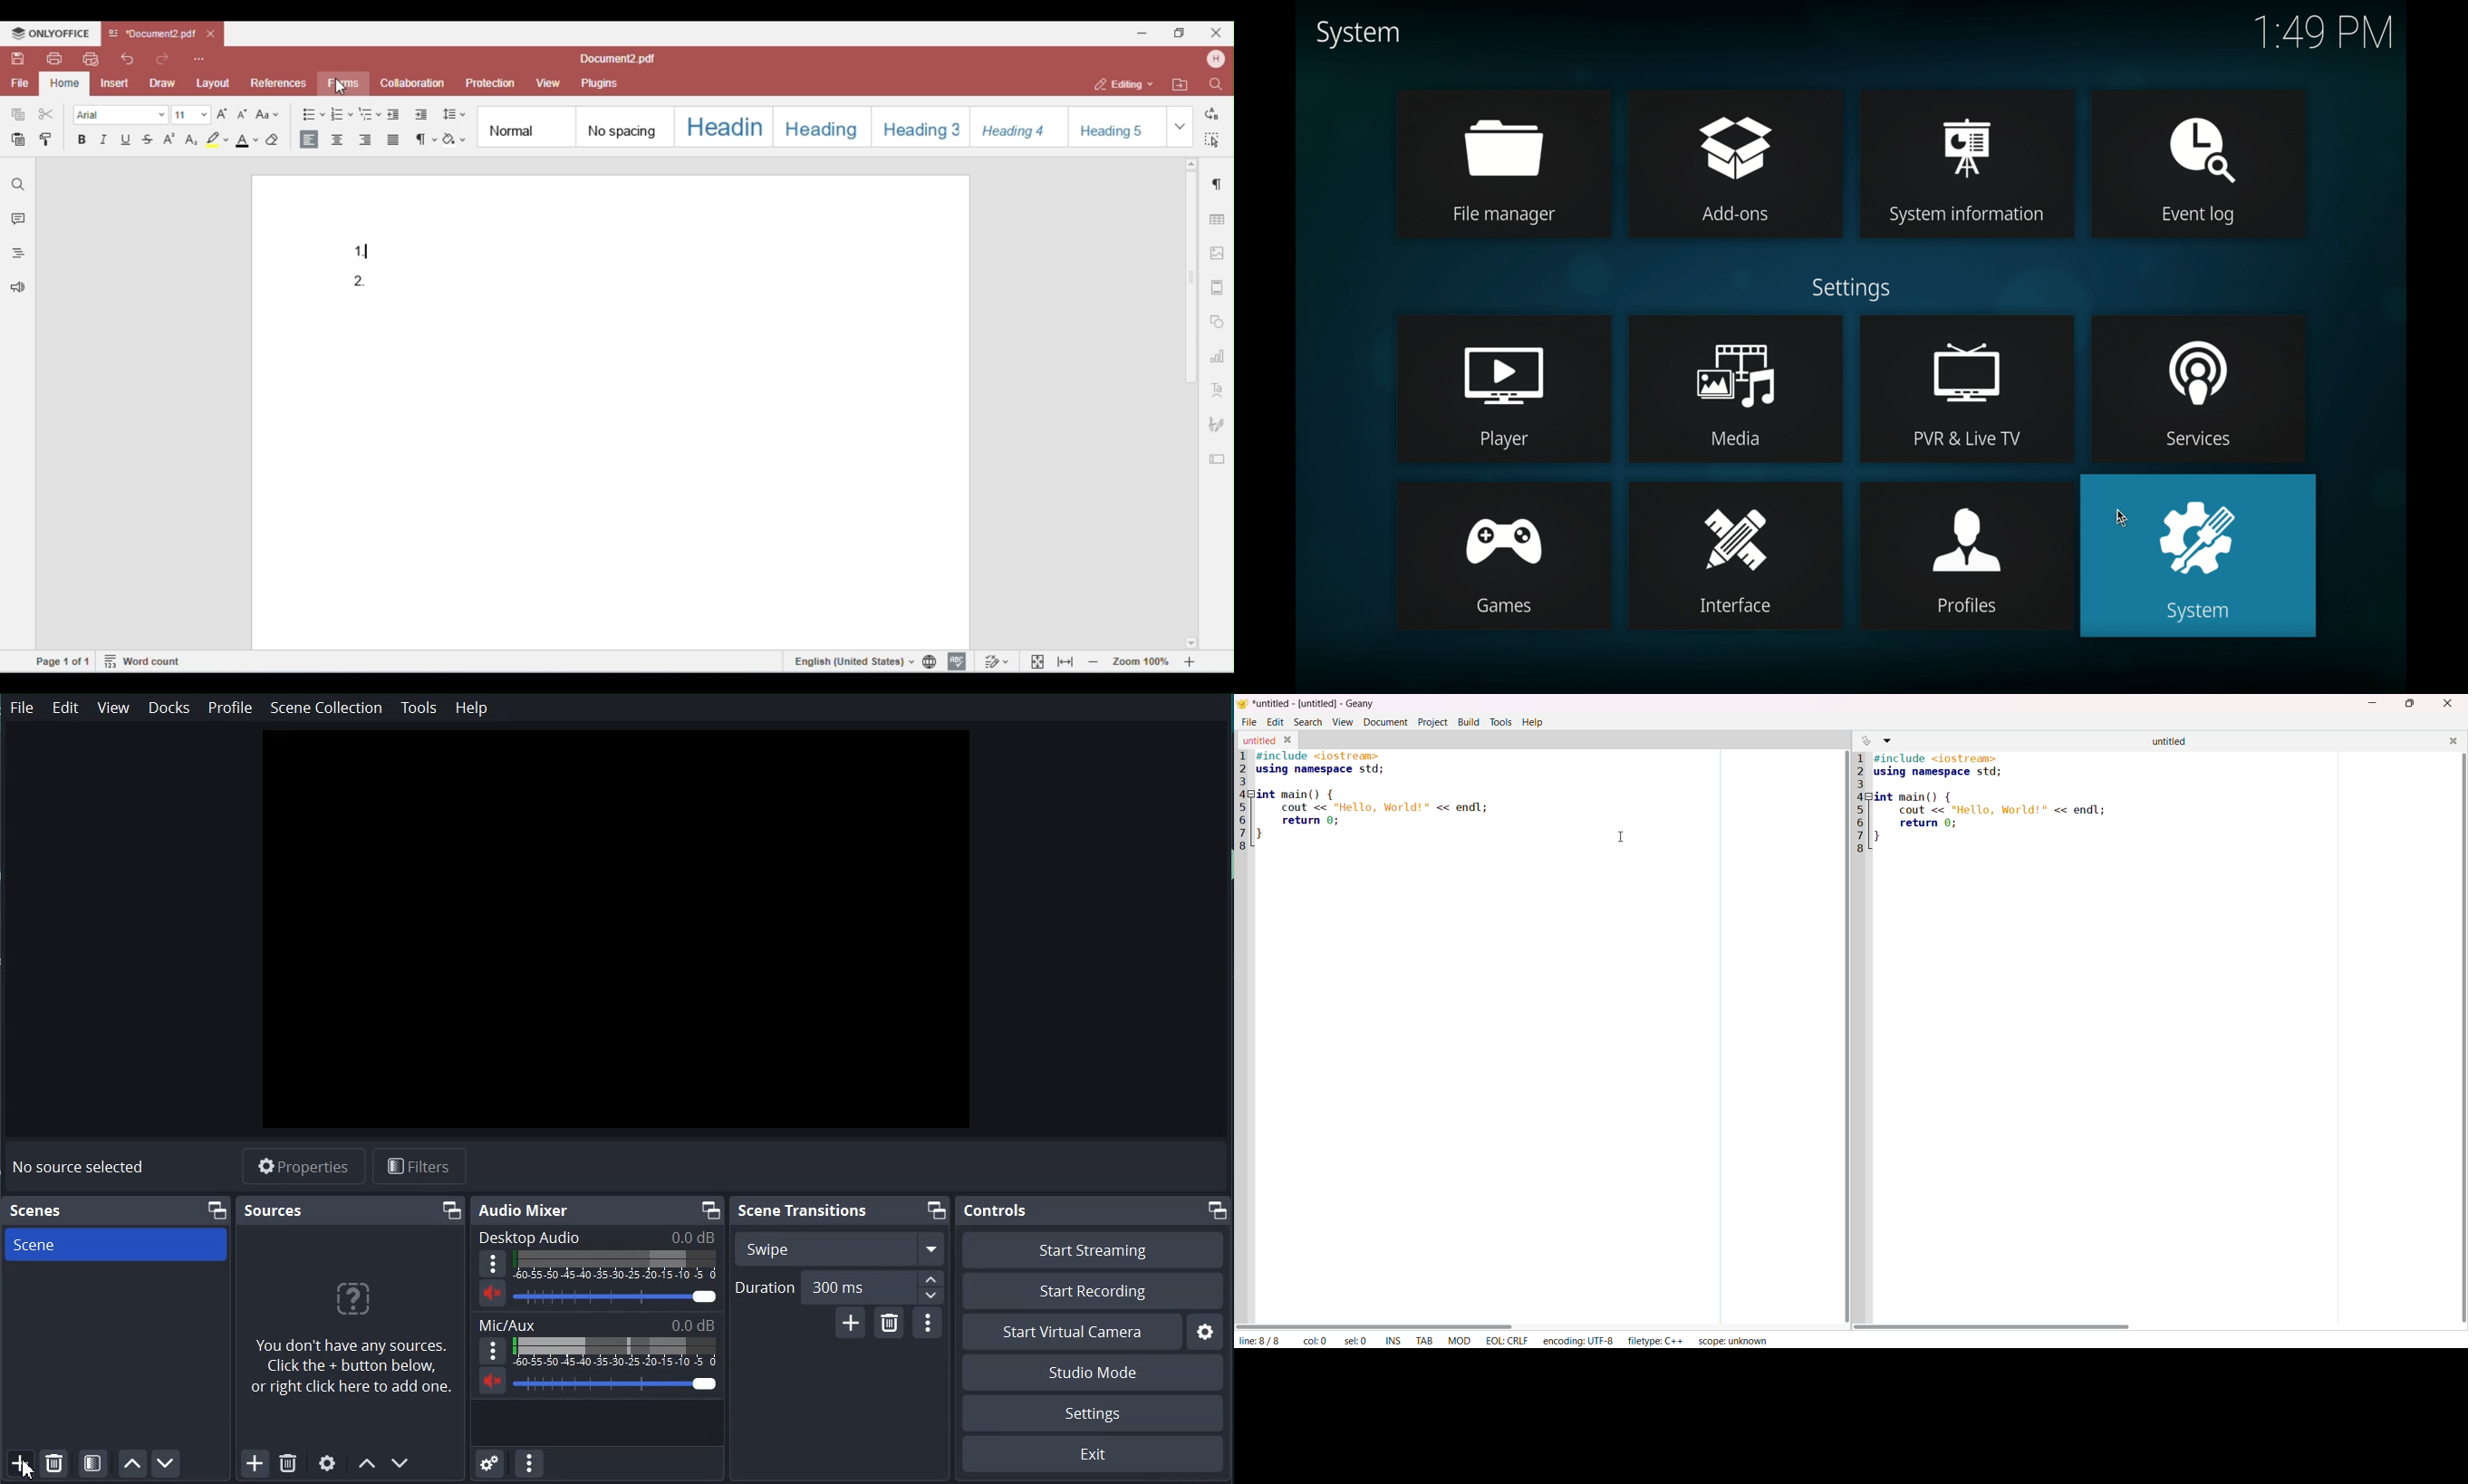  I want to click on Start Virtual Camera, so click(1072, 1332).